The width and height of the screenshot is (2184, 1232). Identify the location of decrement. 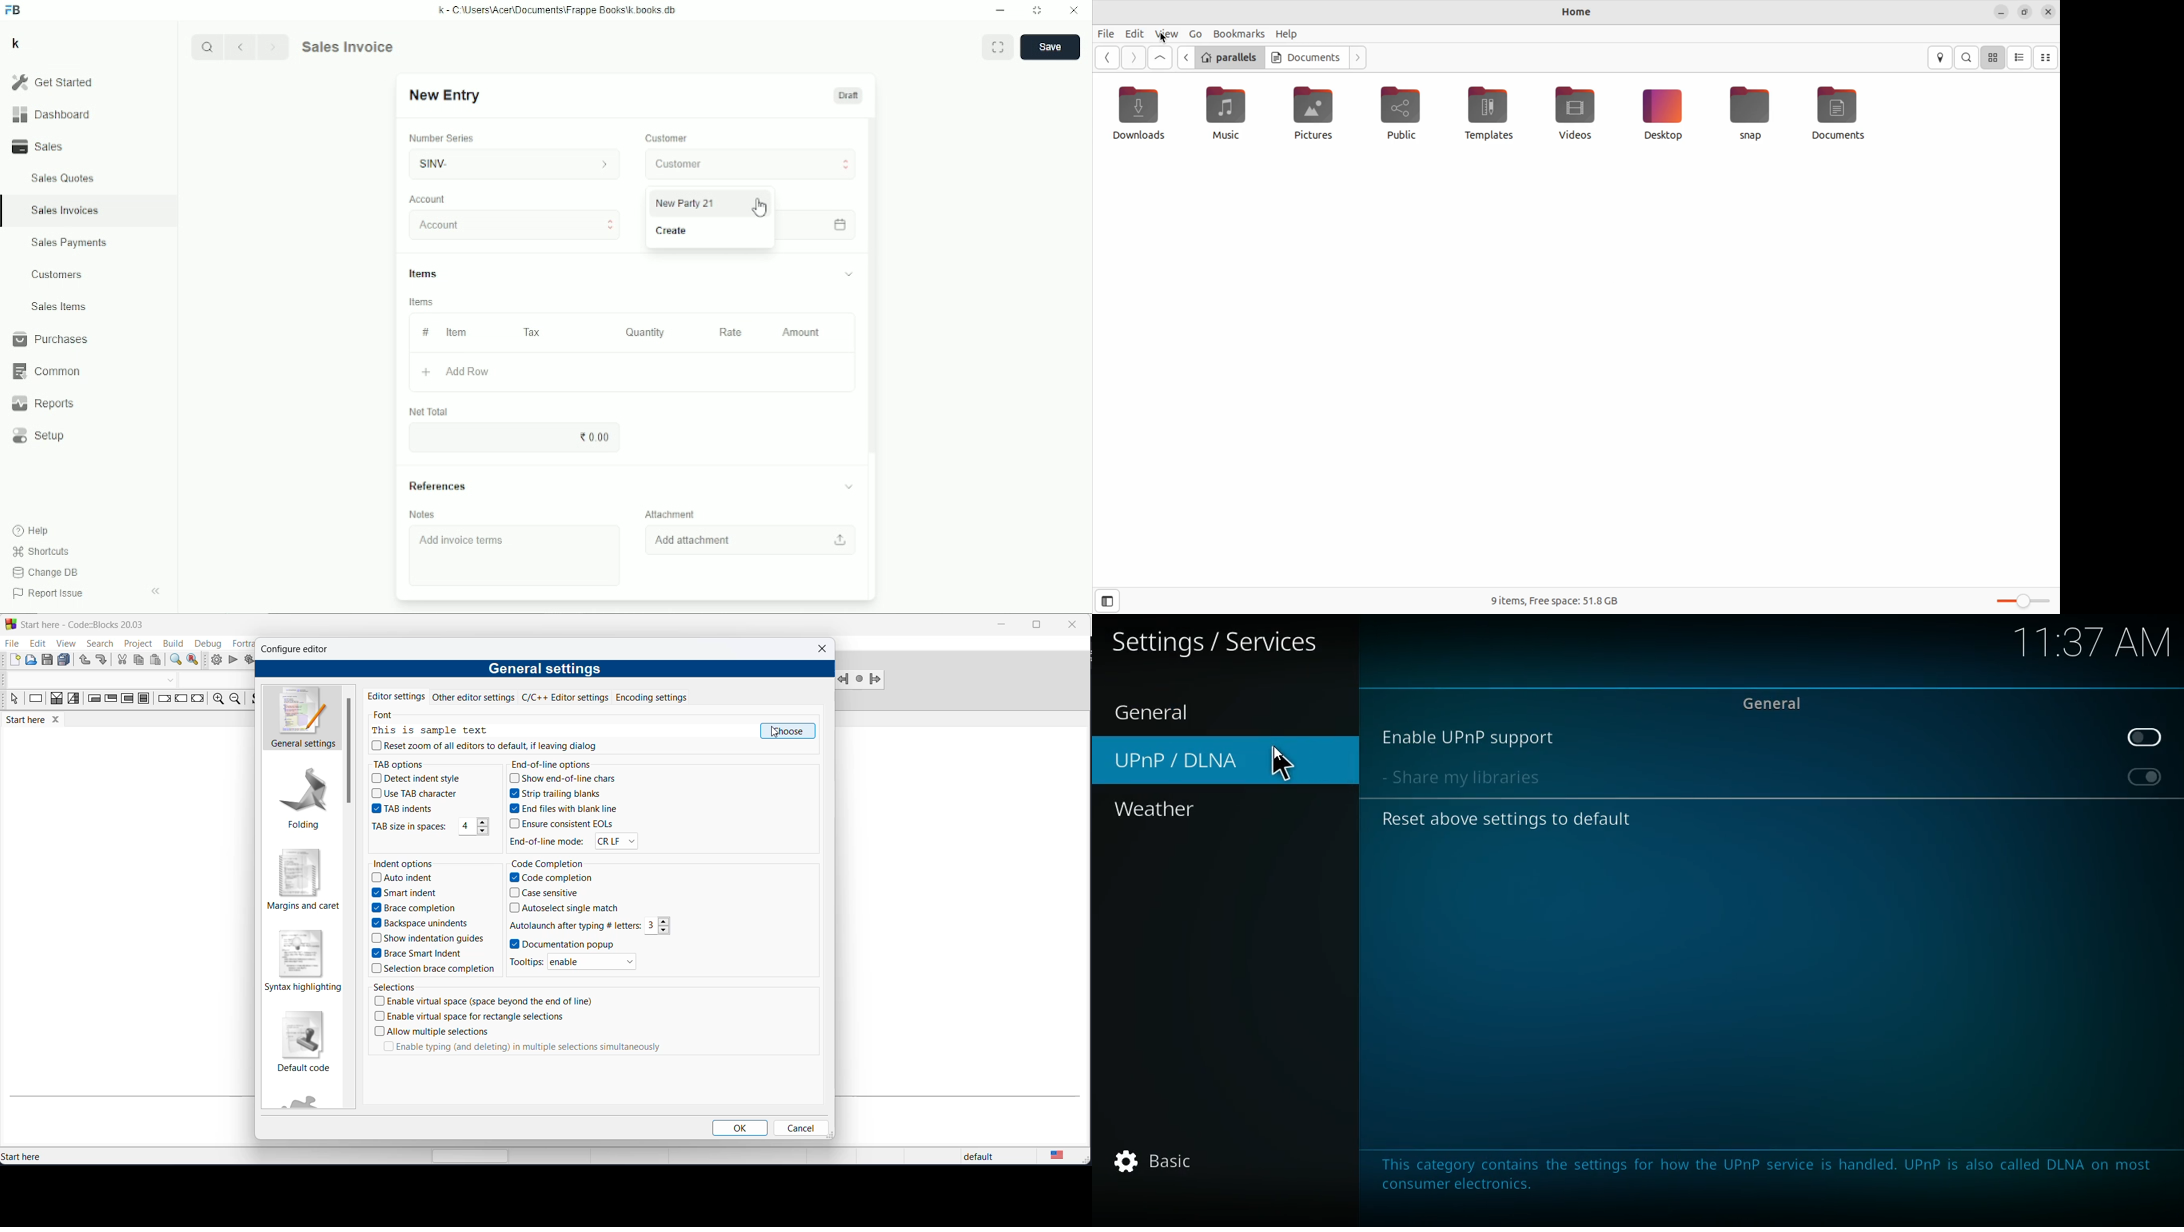
(482, 833).